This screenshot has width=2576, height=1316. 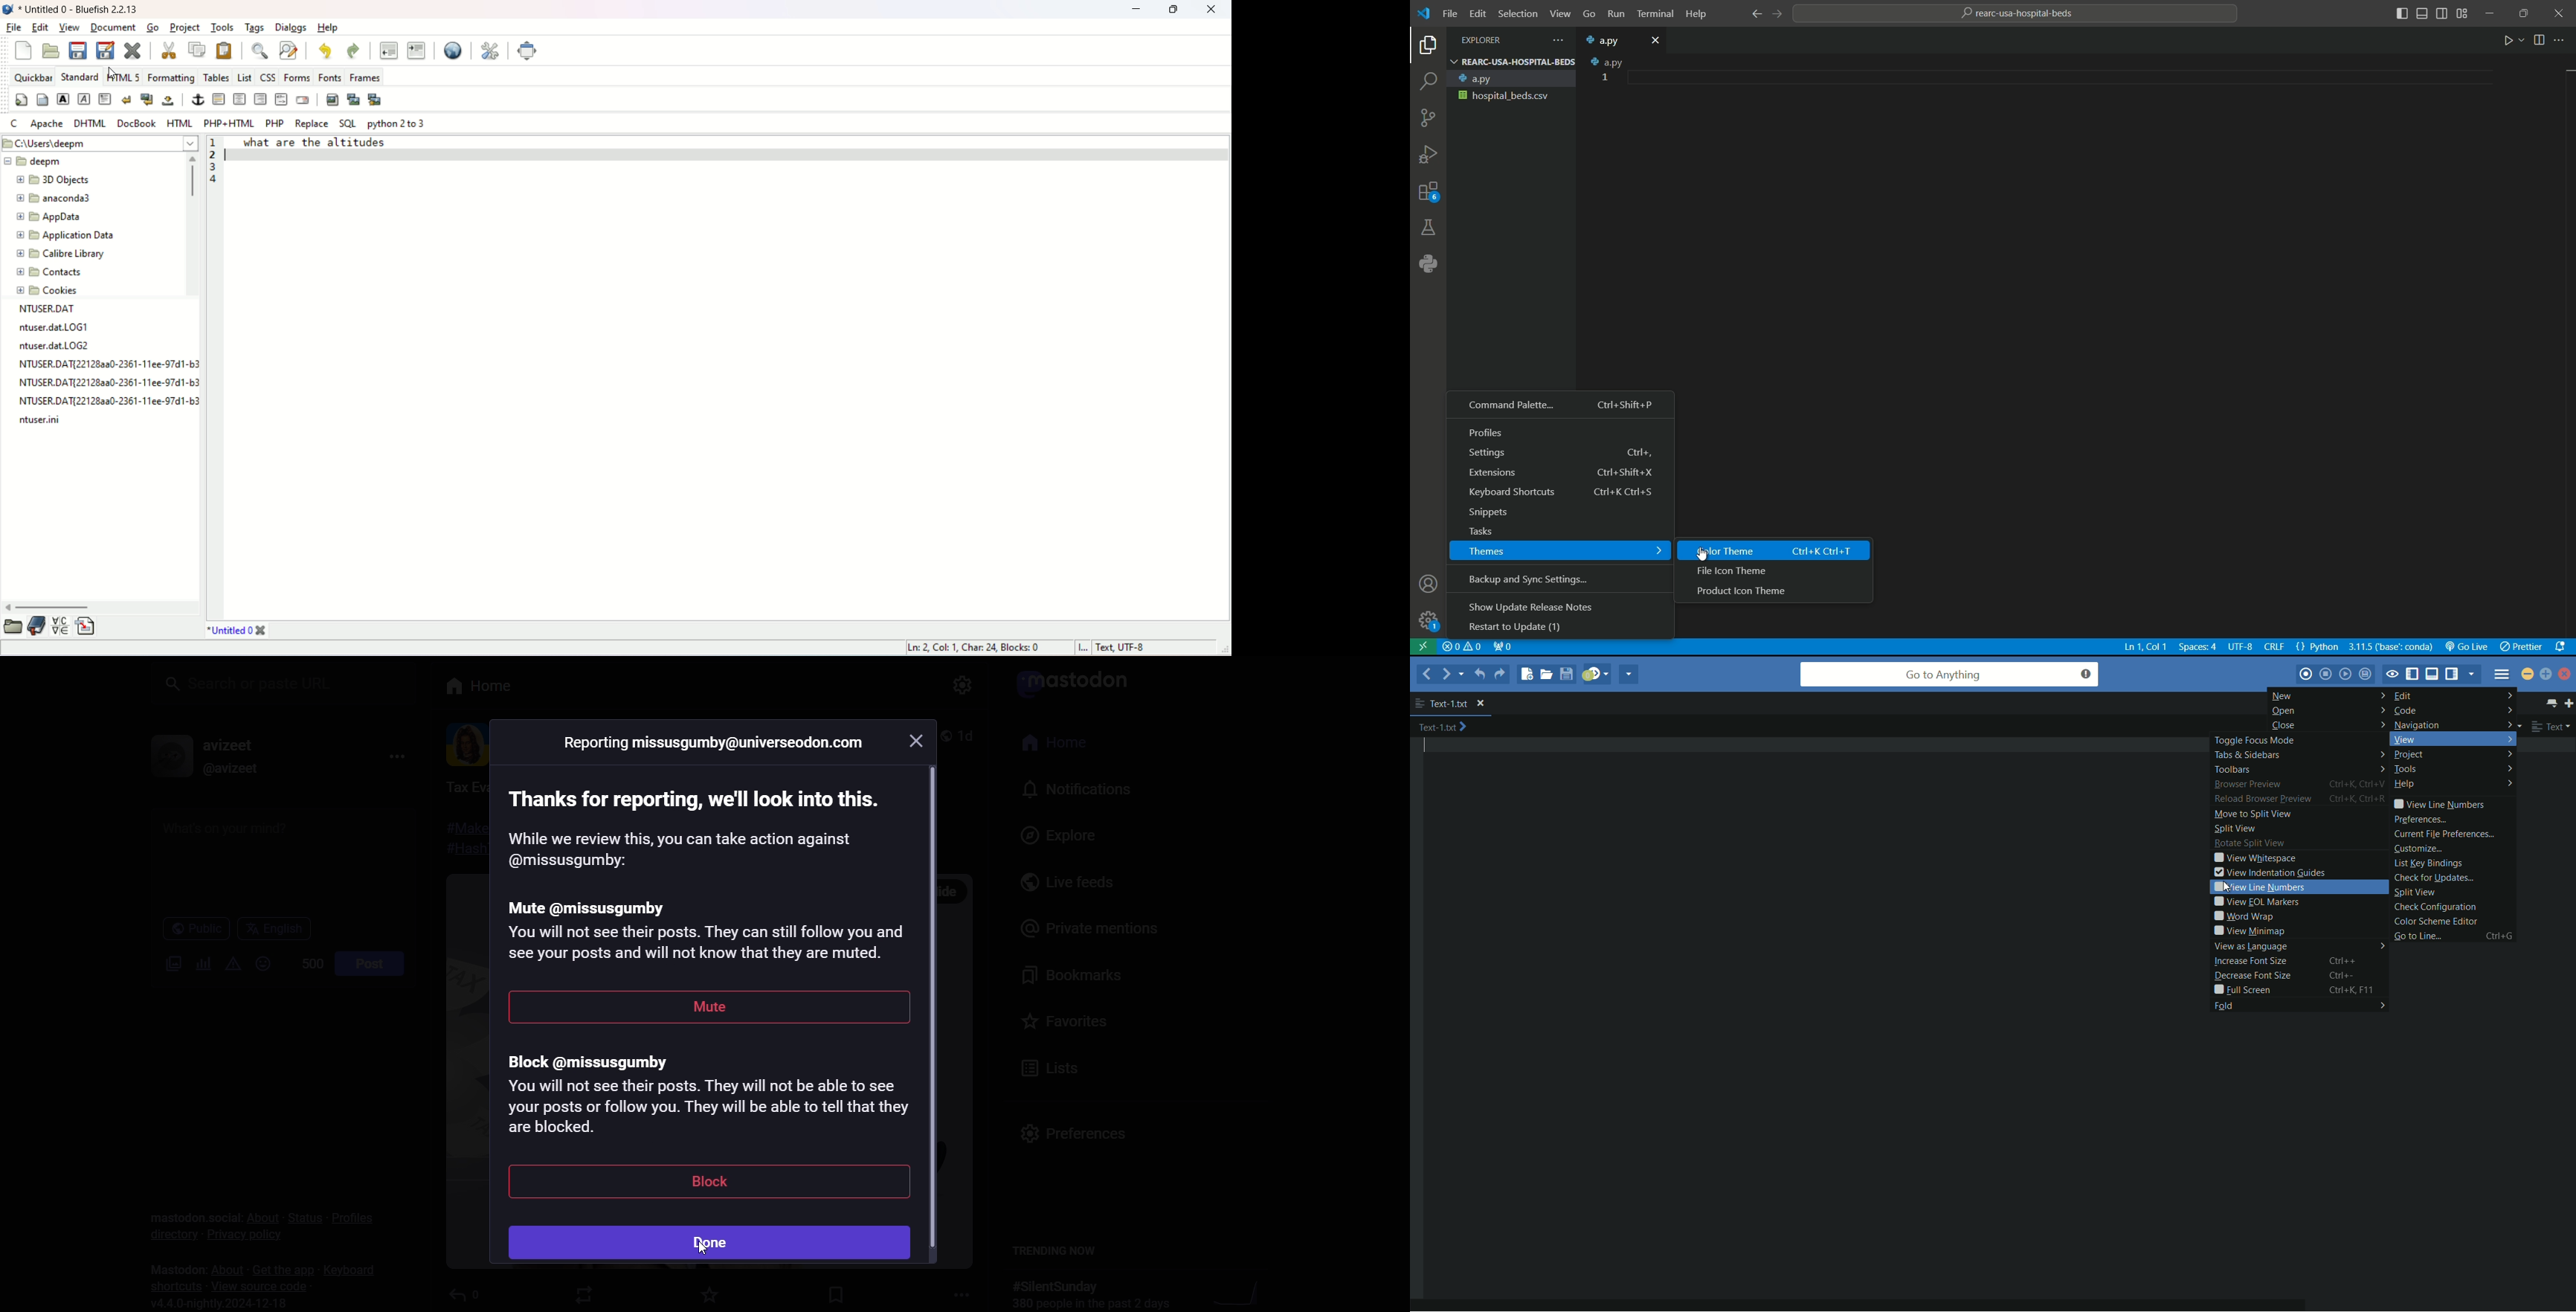 I want to click on open, so click(x=14, y=626).